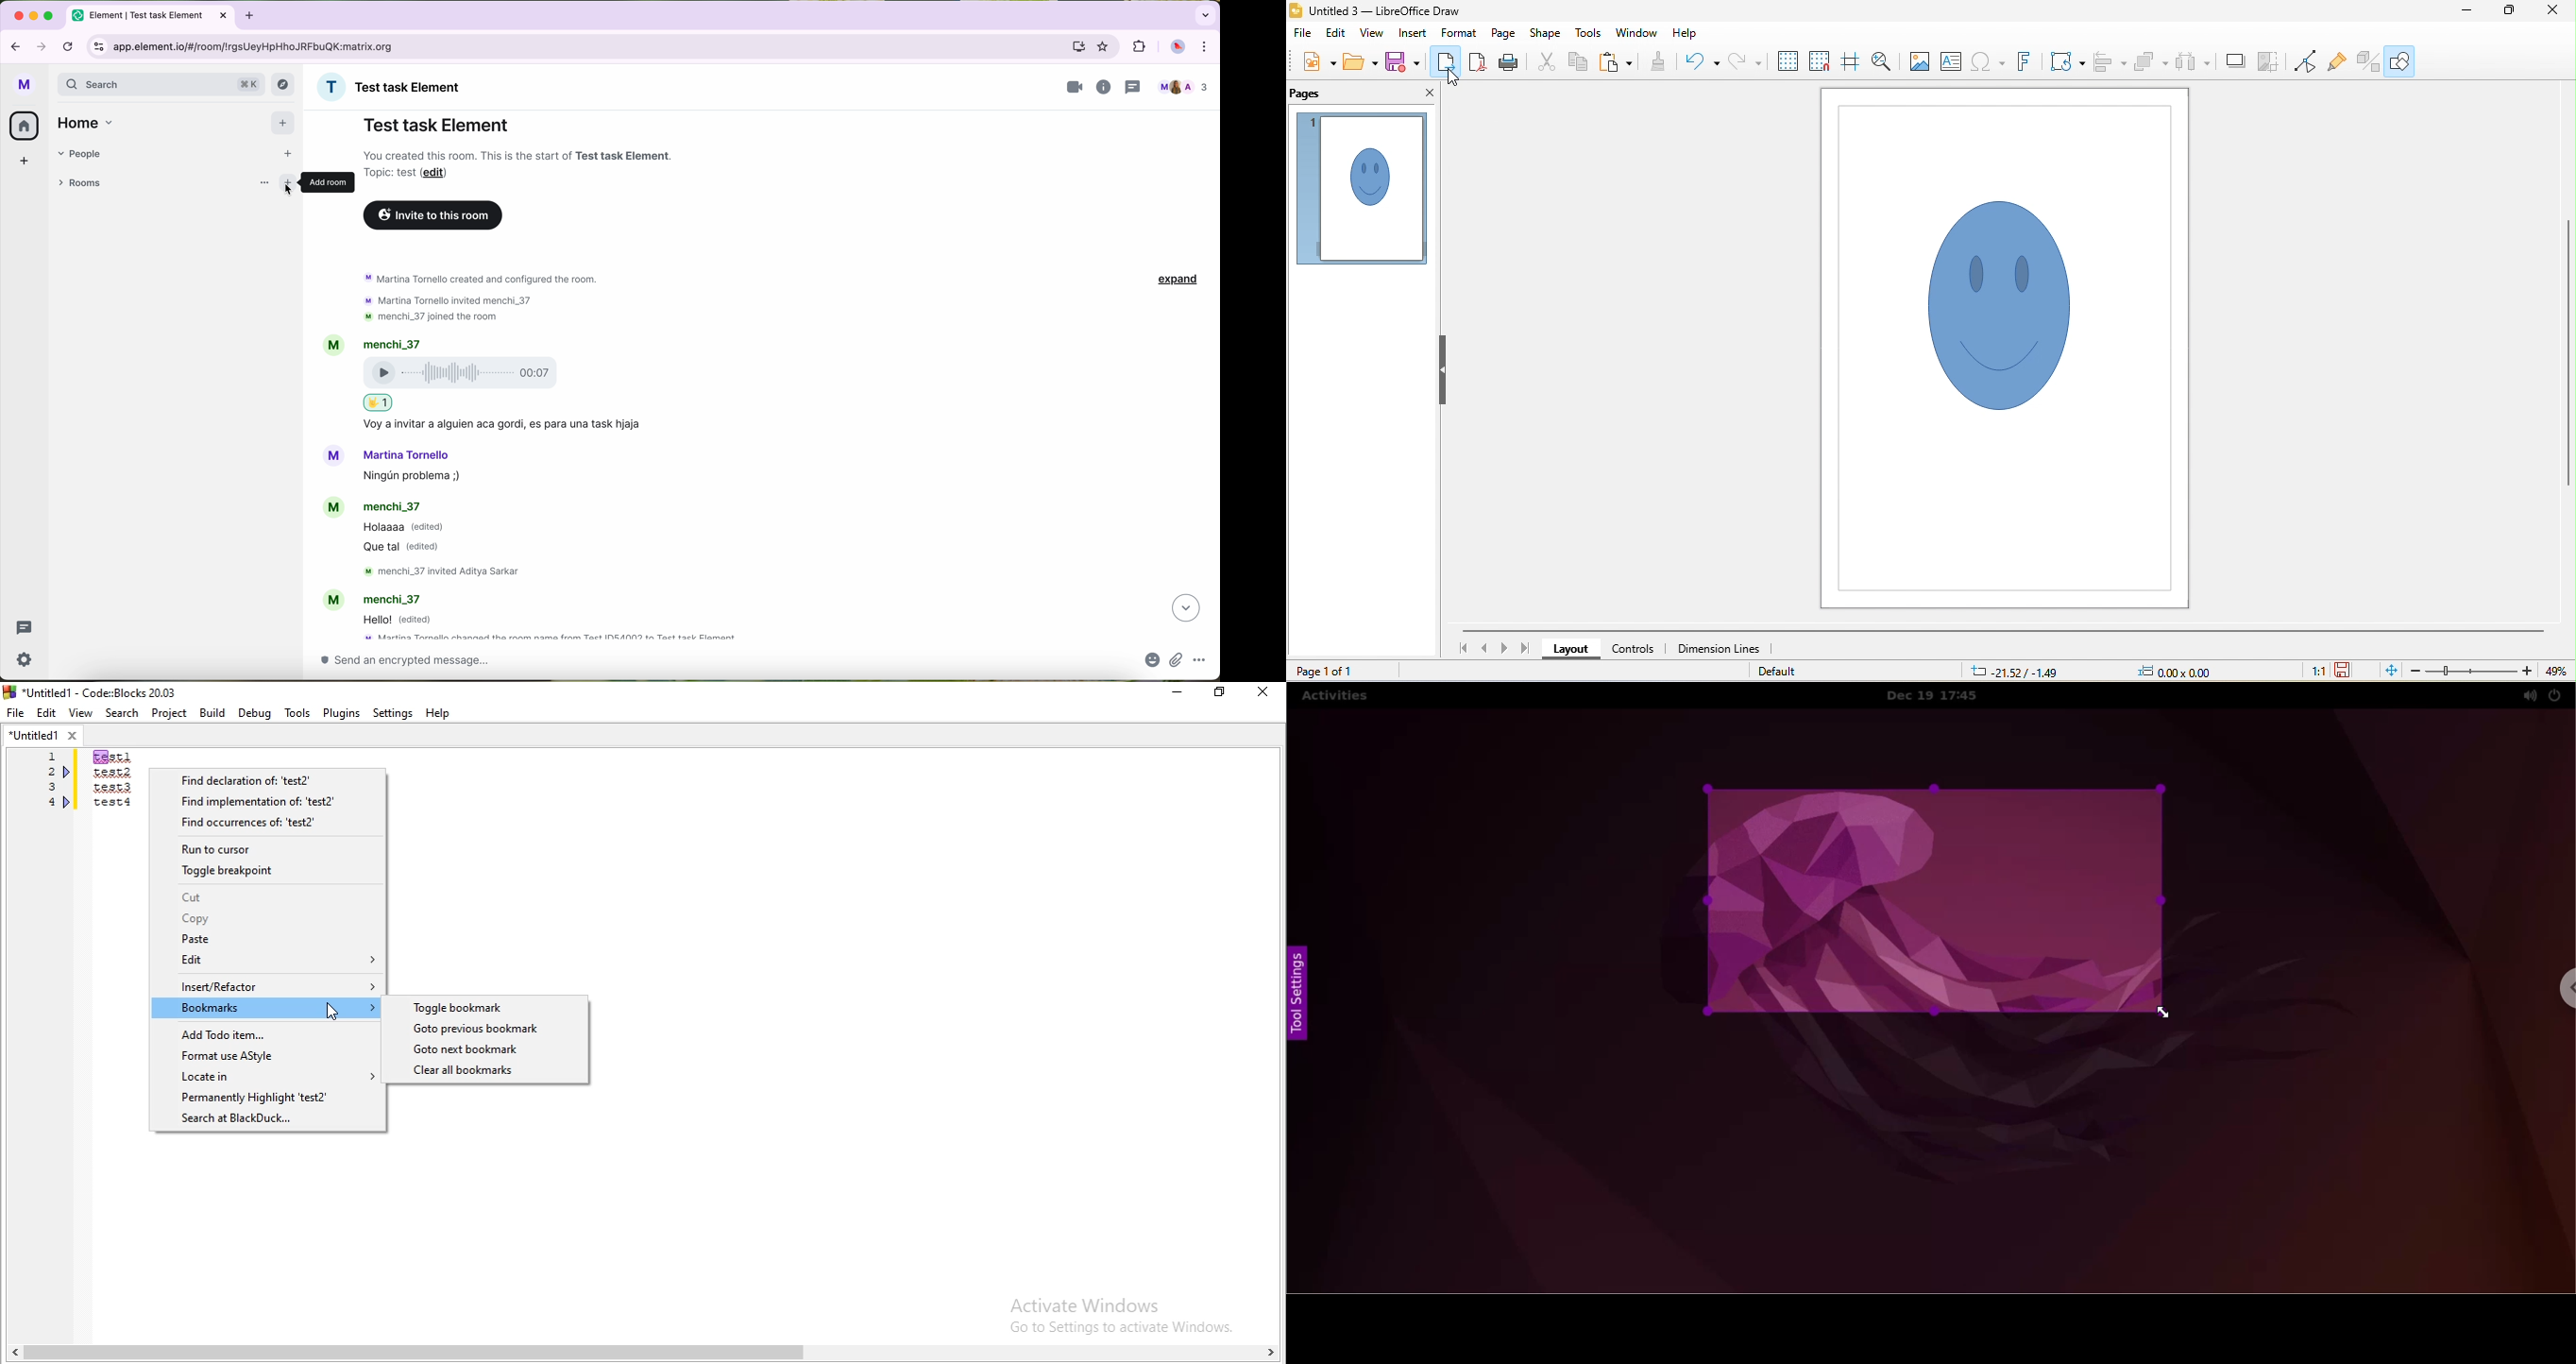  Describe the element at coordinates (89, 122) in the screenshot. I see `home tab` at that location.